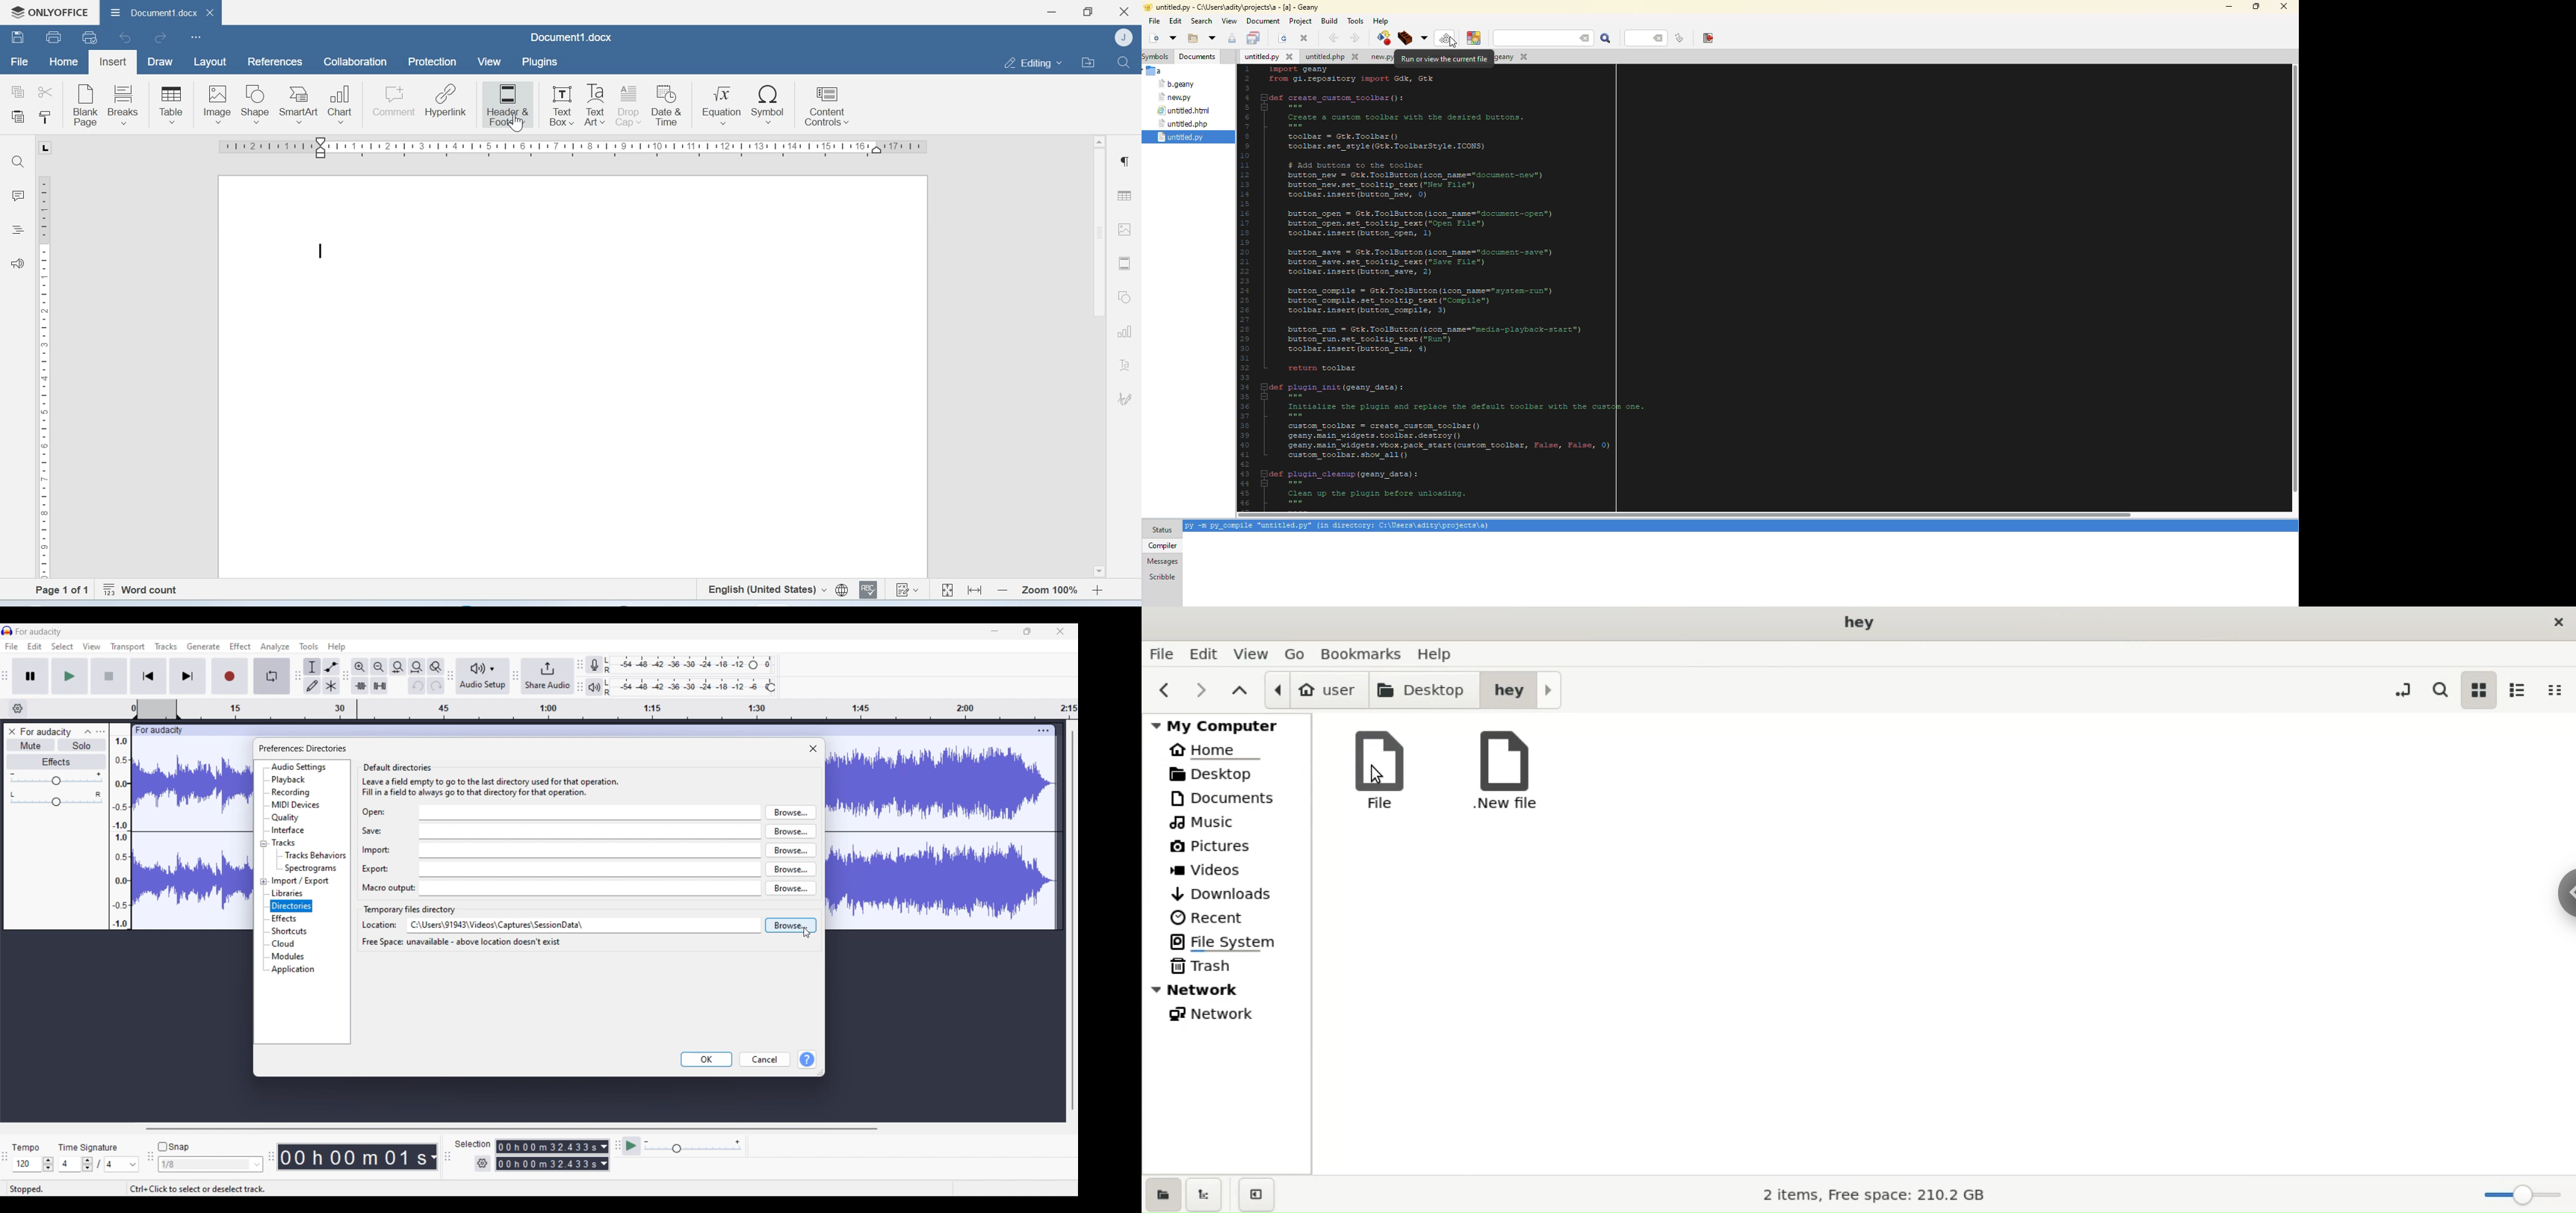 The width and height of the screenshot is (2576, 1232). I want to click on Minimize, so click(1052, 12).